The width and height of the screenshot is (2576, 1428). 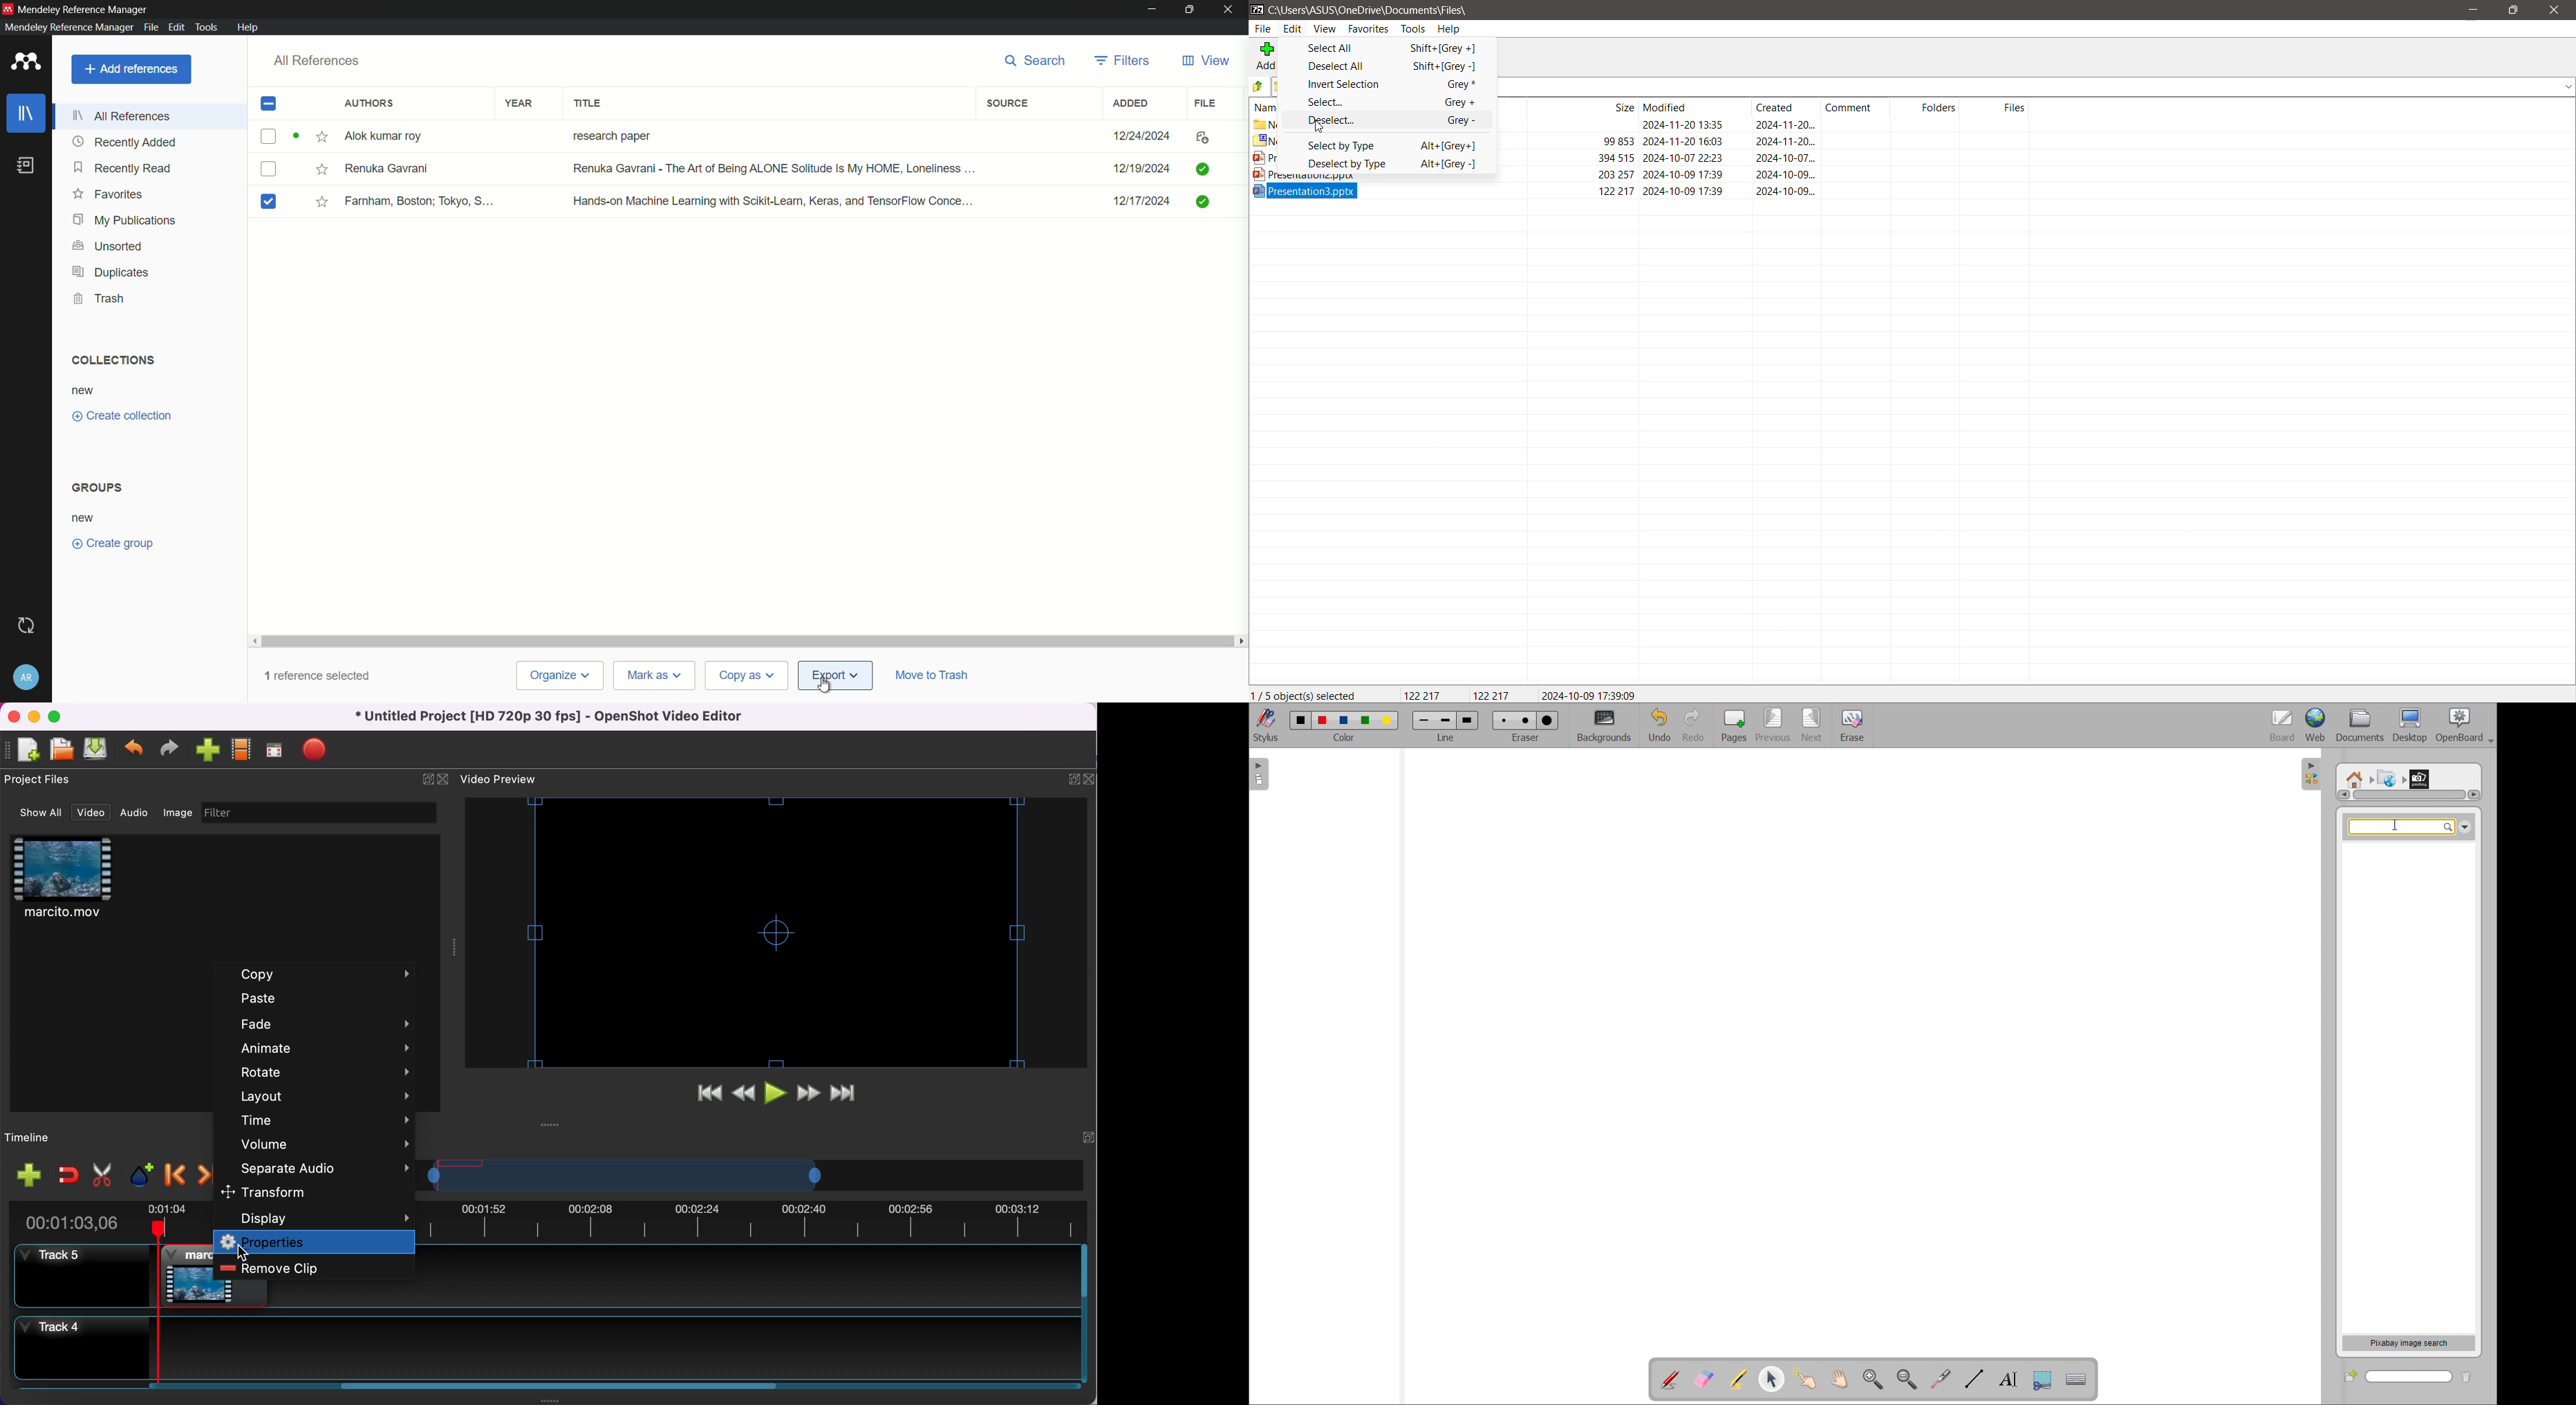 I want to click on filters, so click(x=1121, y=61).